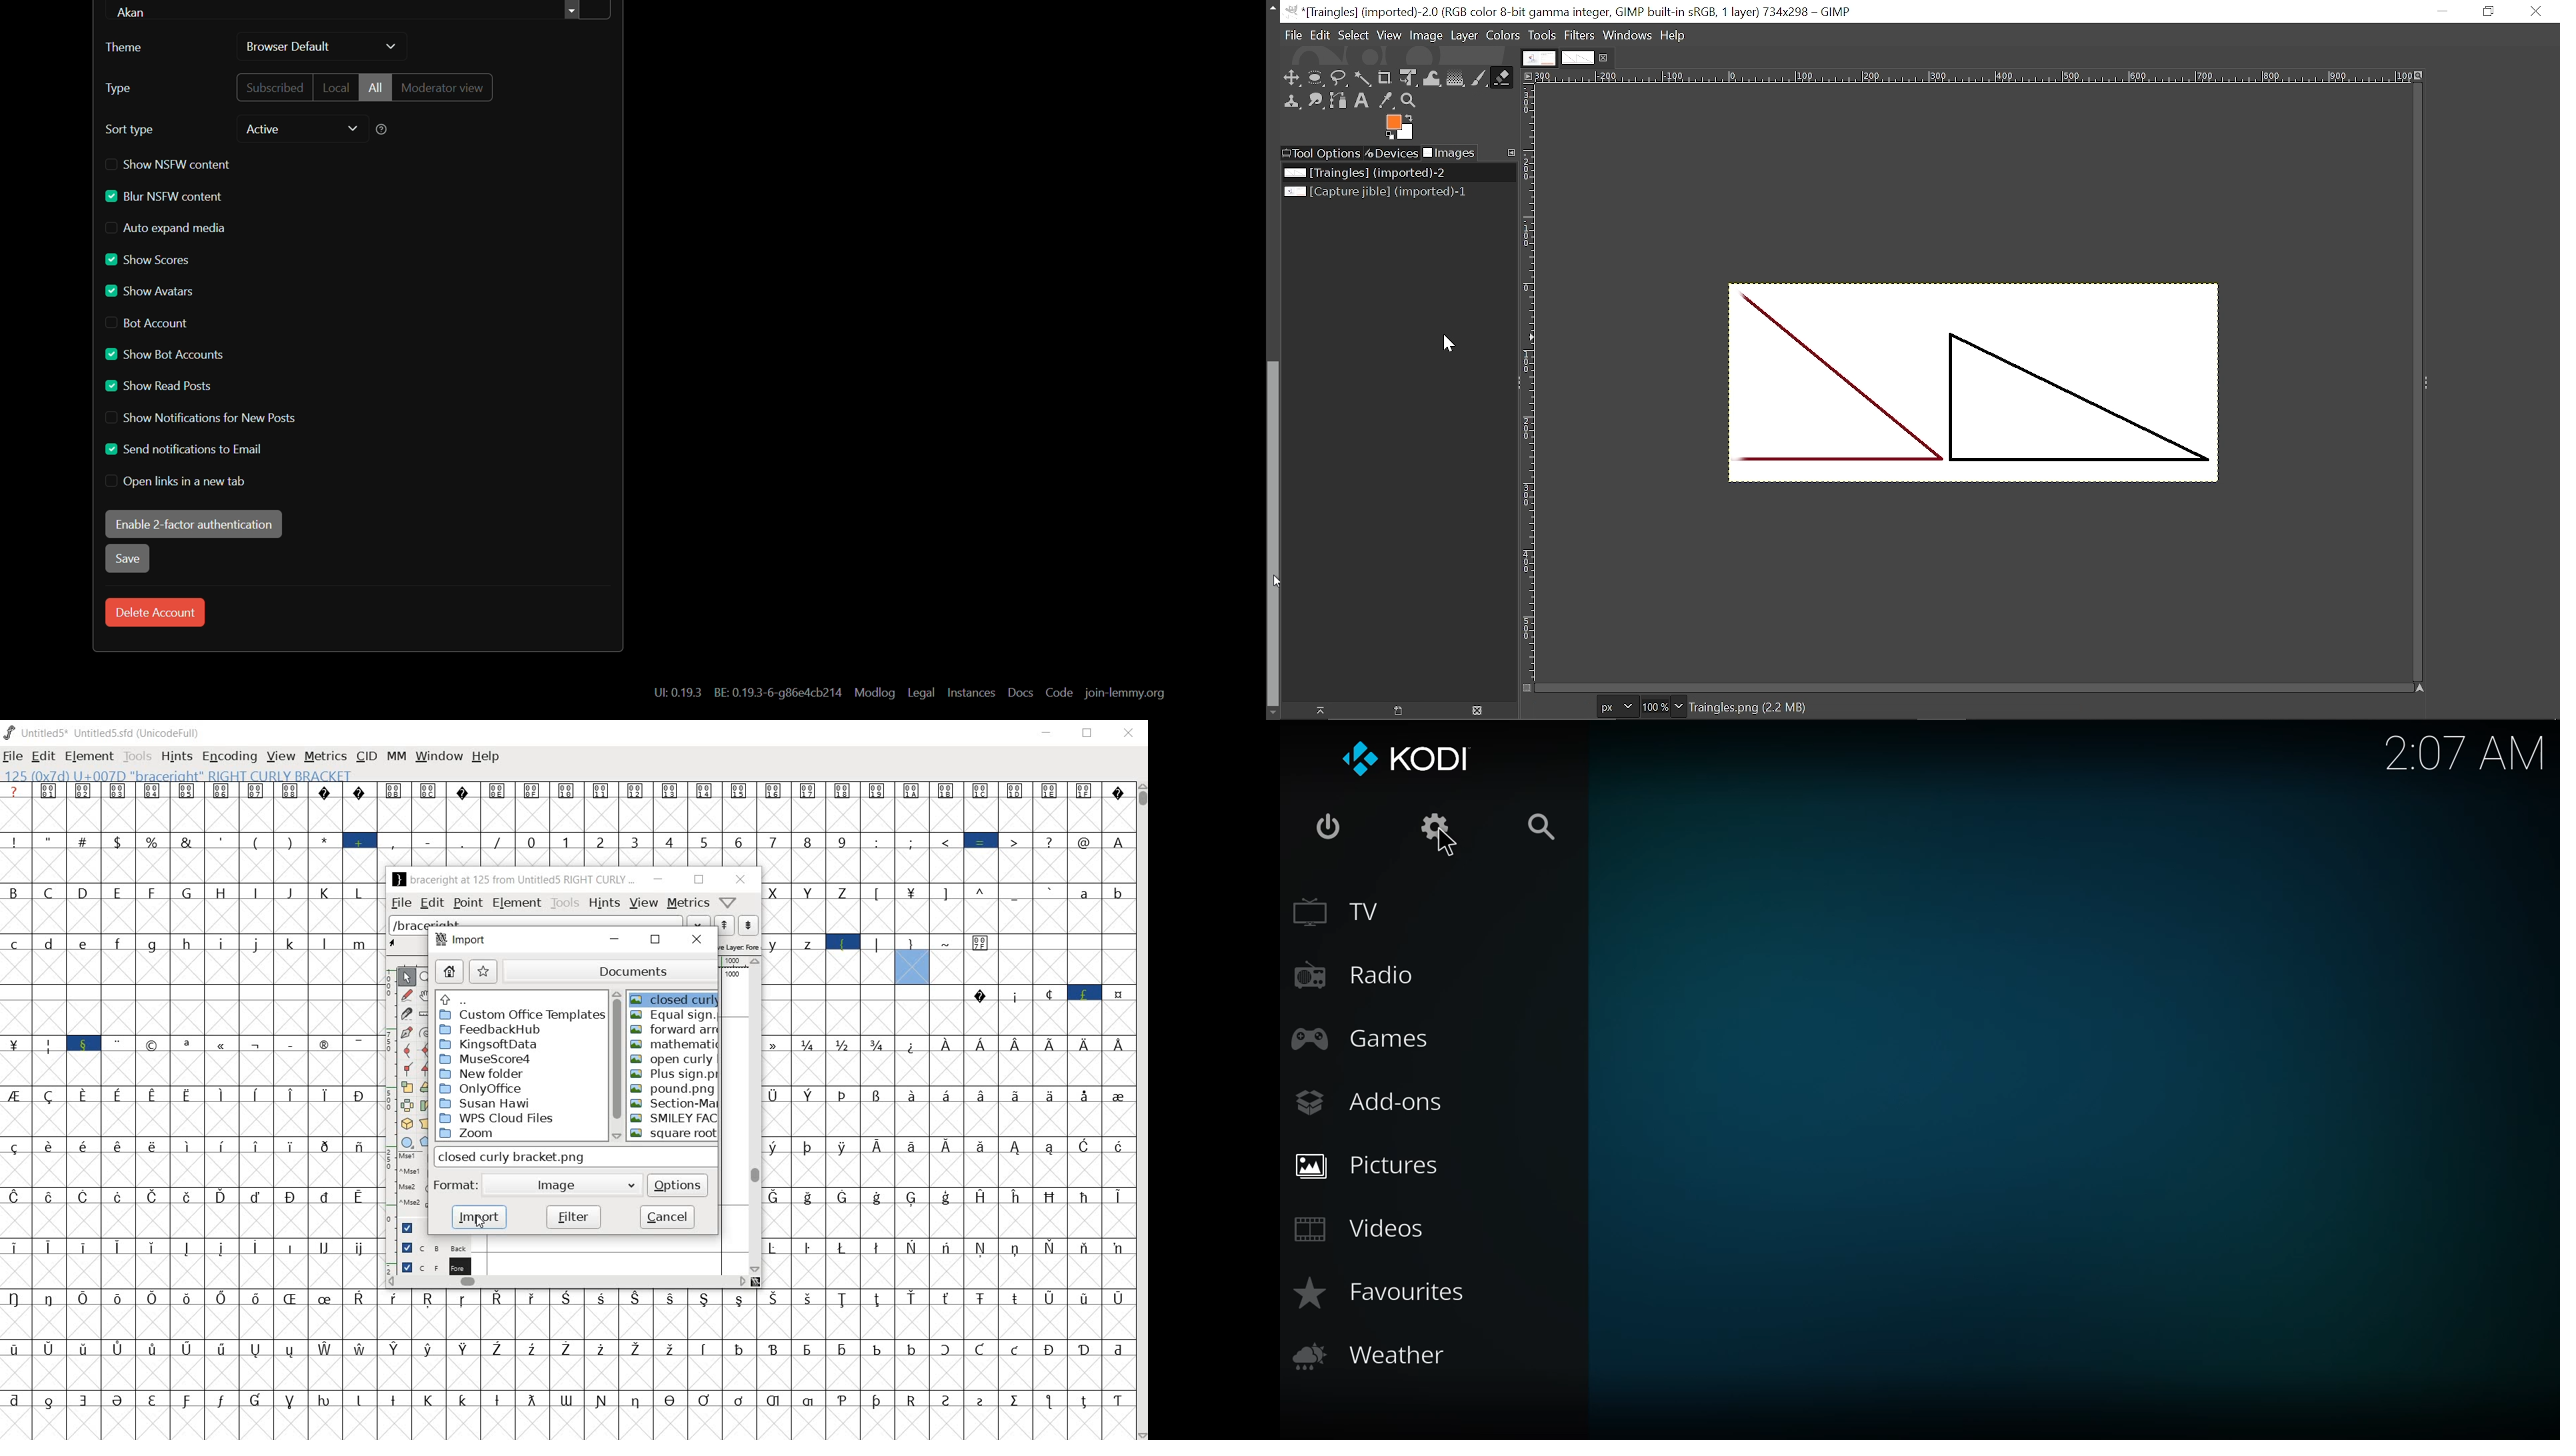 The height and width of the screenshot is (1456, 2576). I want to click on auto expand media, so click(167, 228).